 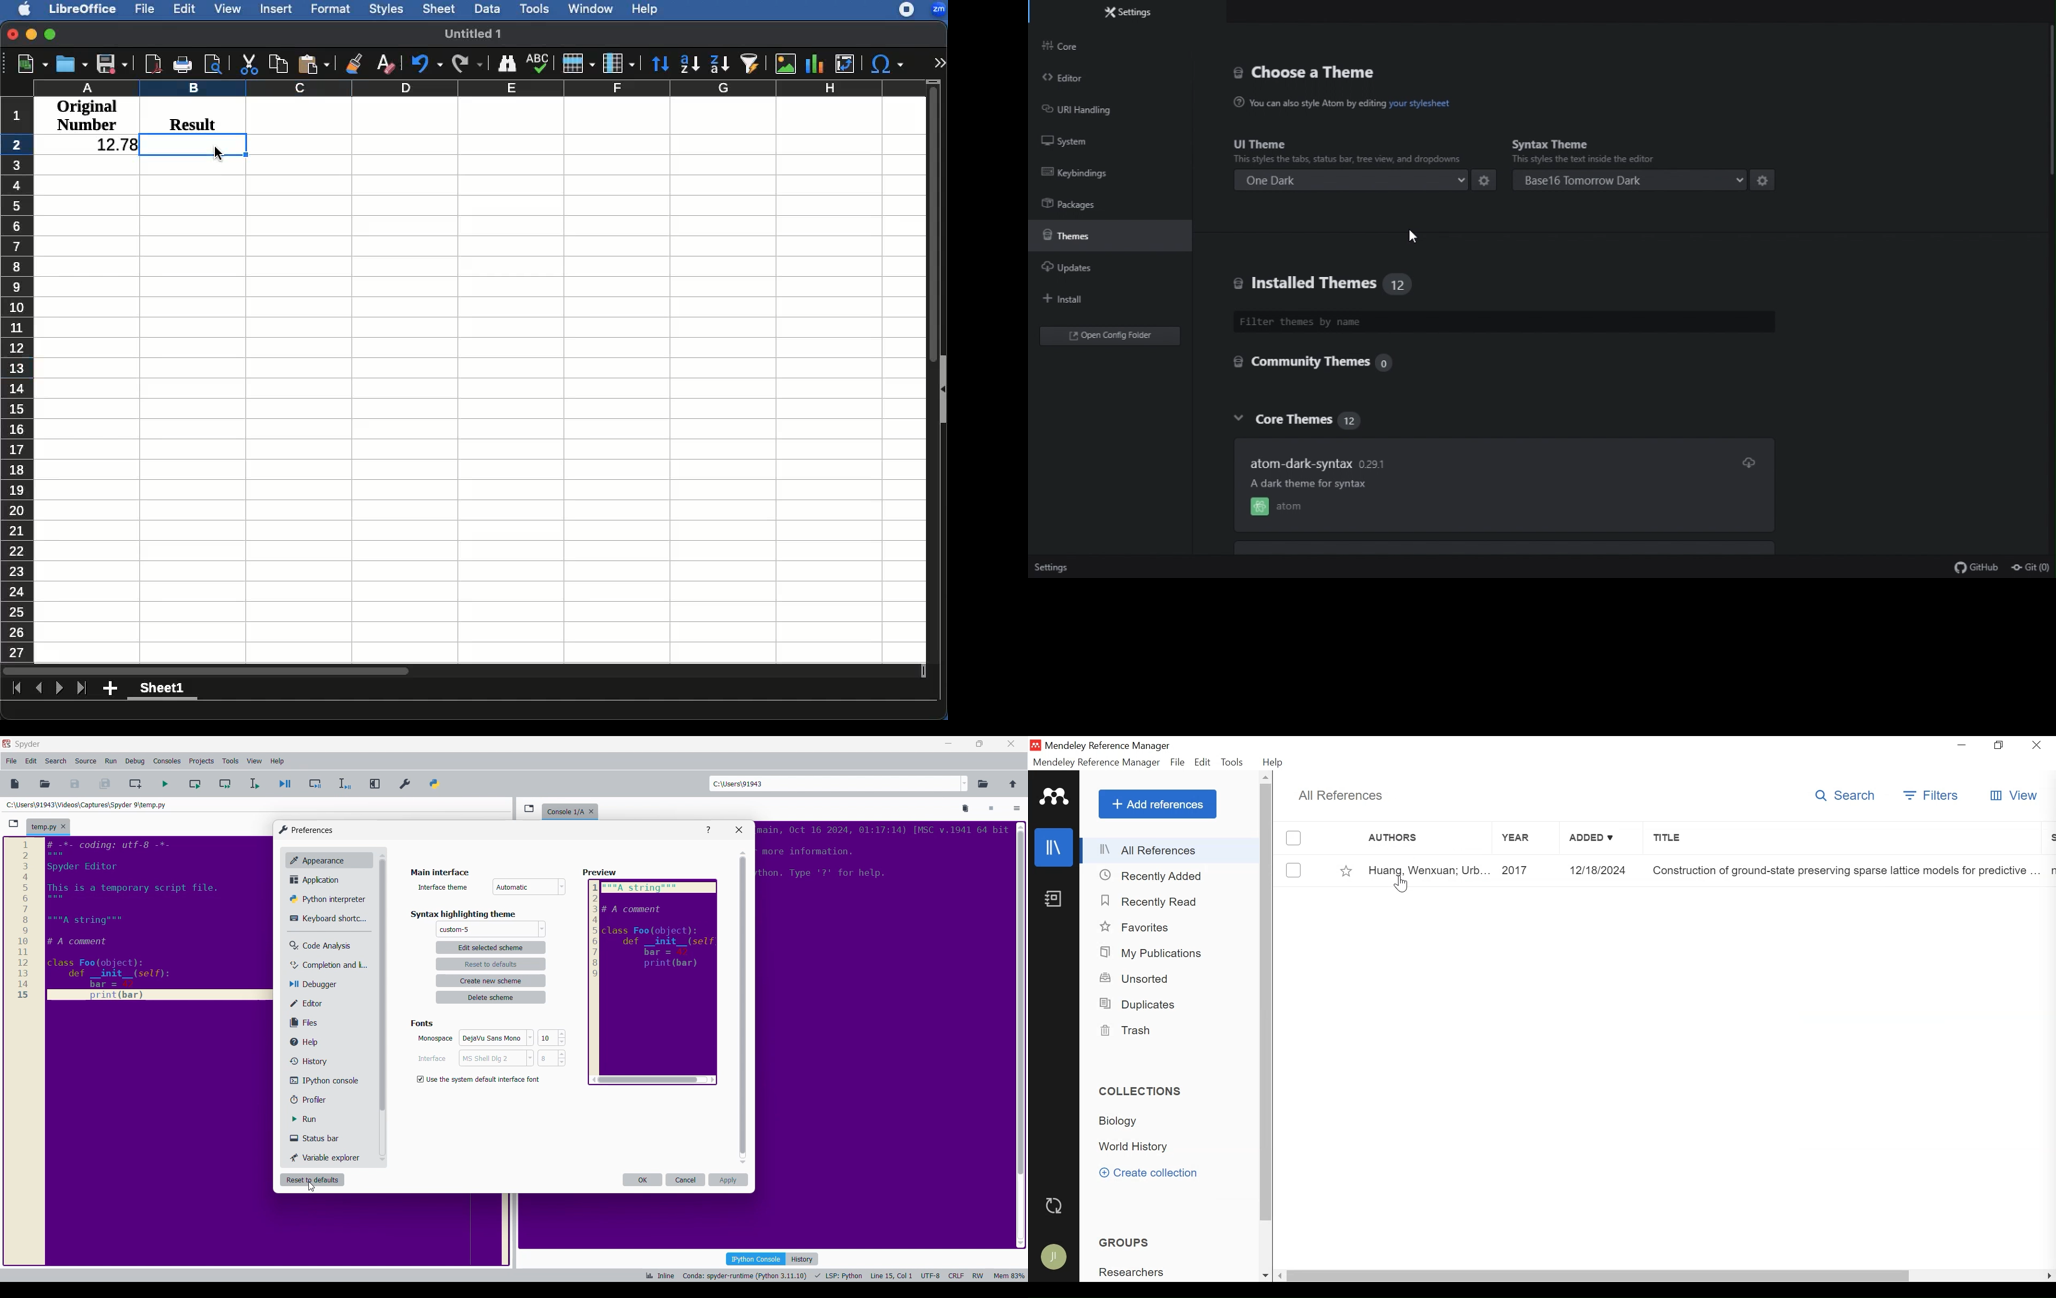 I want to click on Cut, so click(x=246, y=64).